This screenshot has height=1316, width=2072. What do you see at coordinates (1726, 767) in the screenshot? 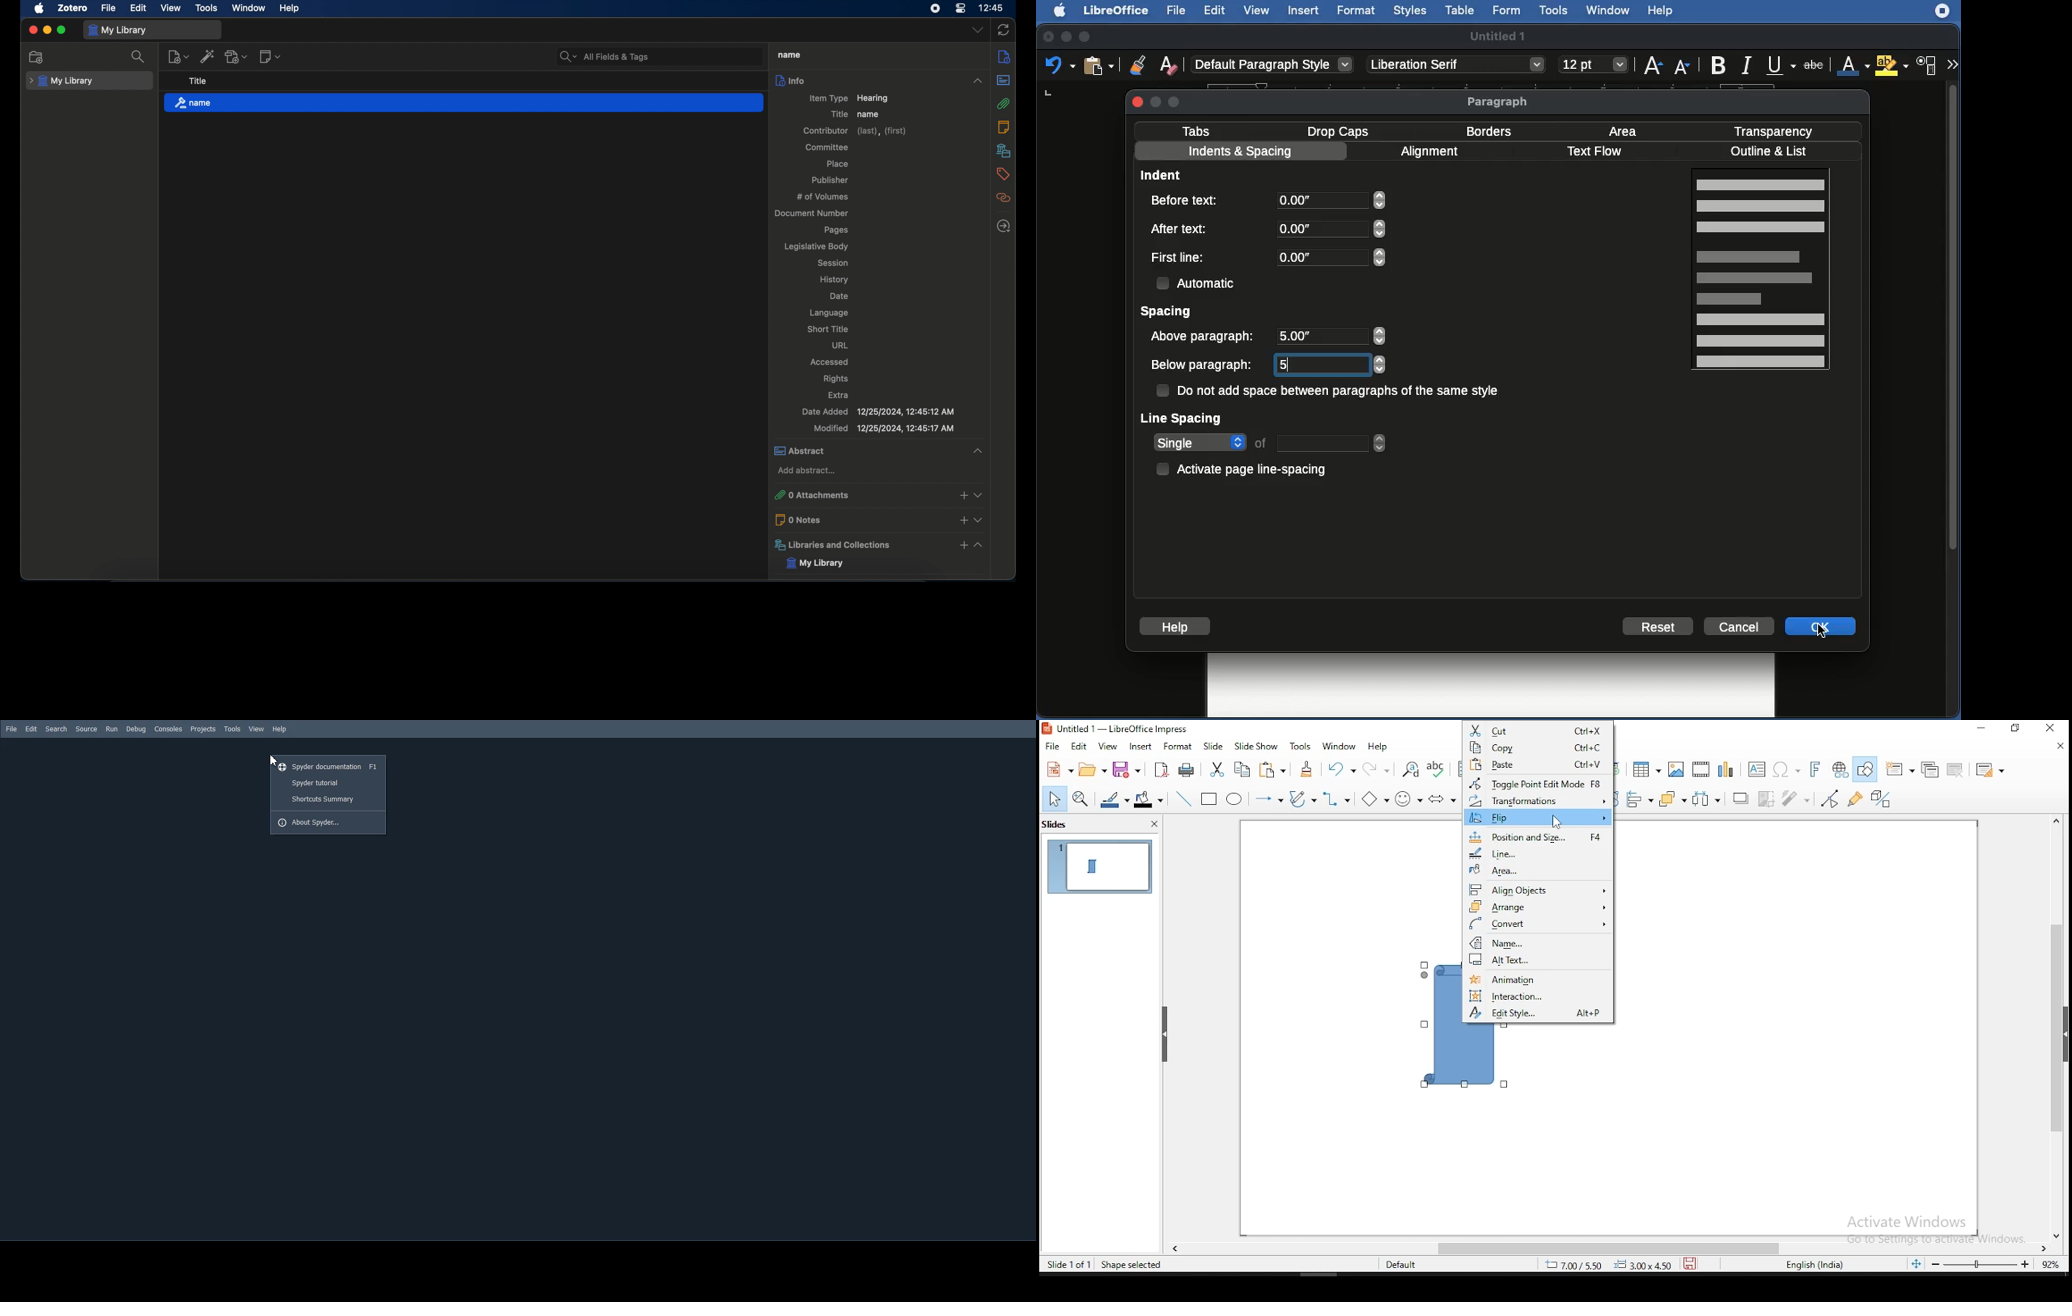
I see `charts` at bounding box center [1726, 767].